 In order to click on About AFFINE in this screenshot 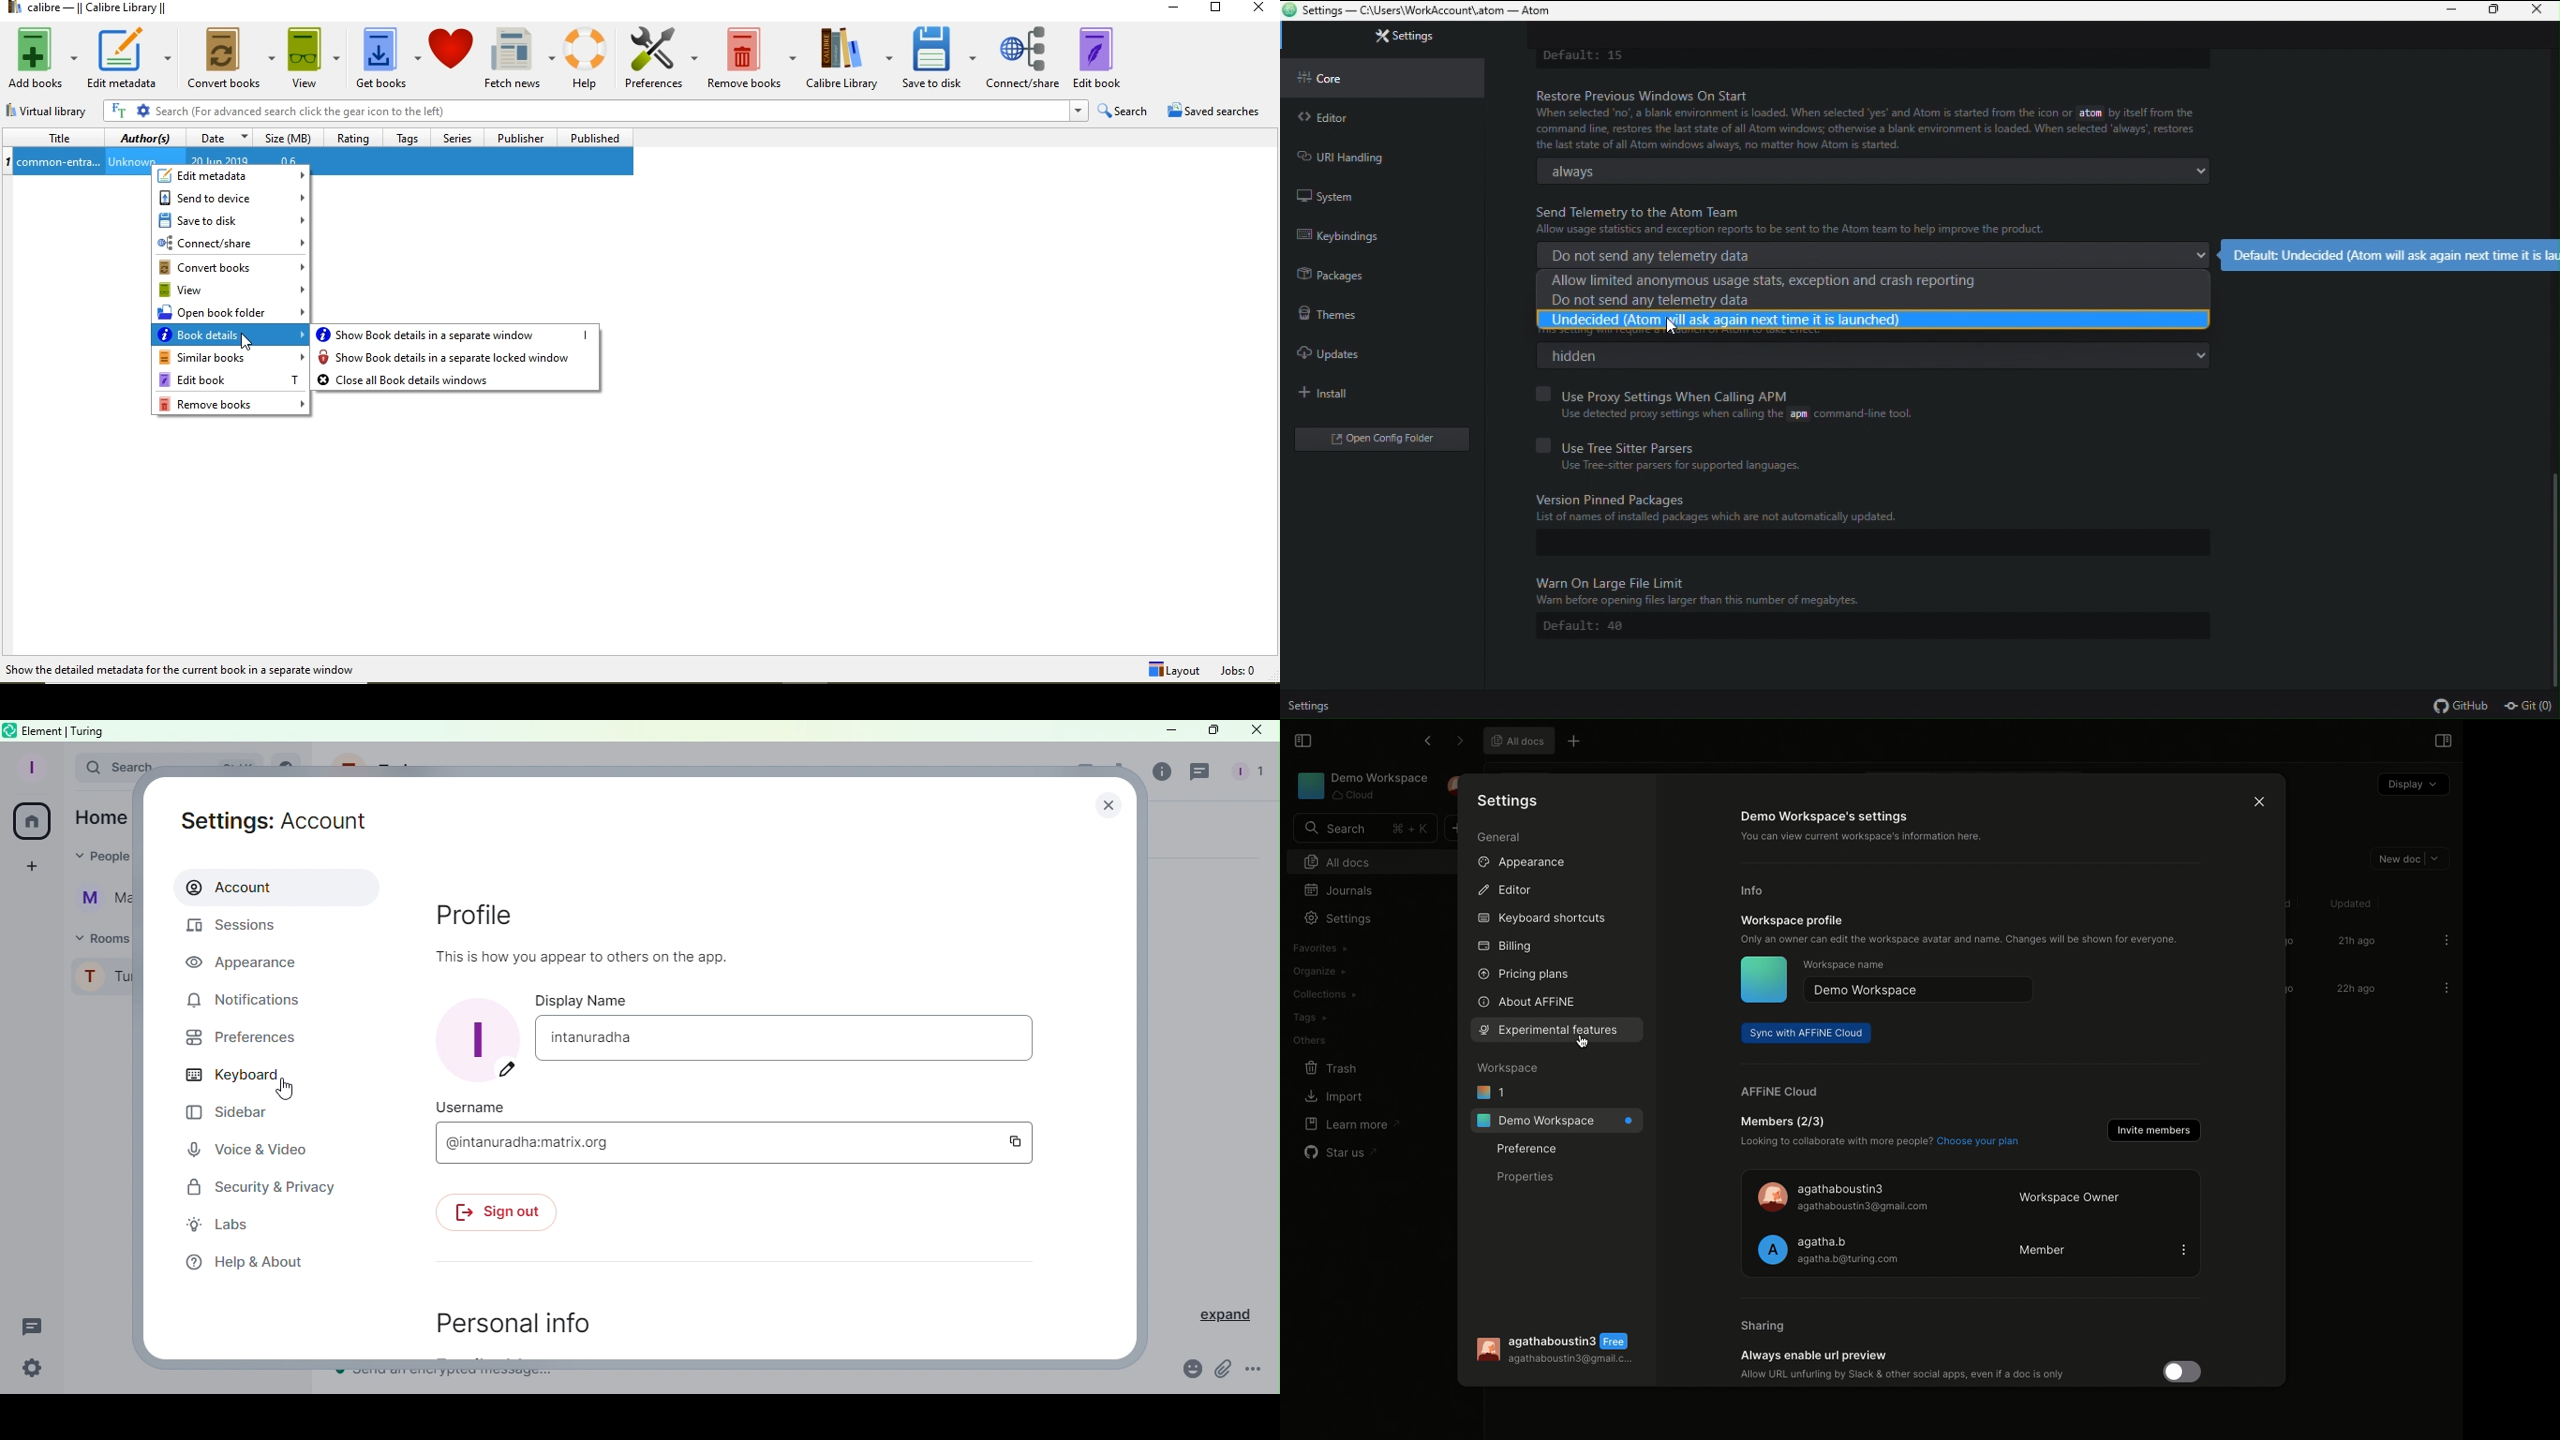, I will do `click(1528, 1002)`.